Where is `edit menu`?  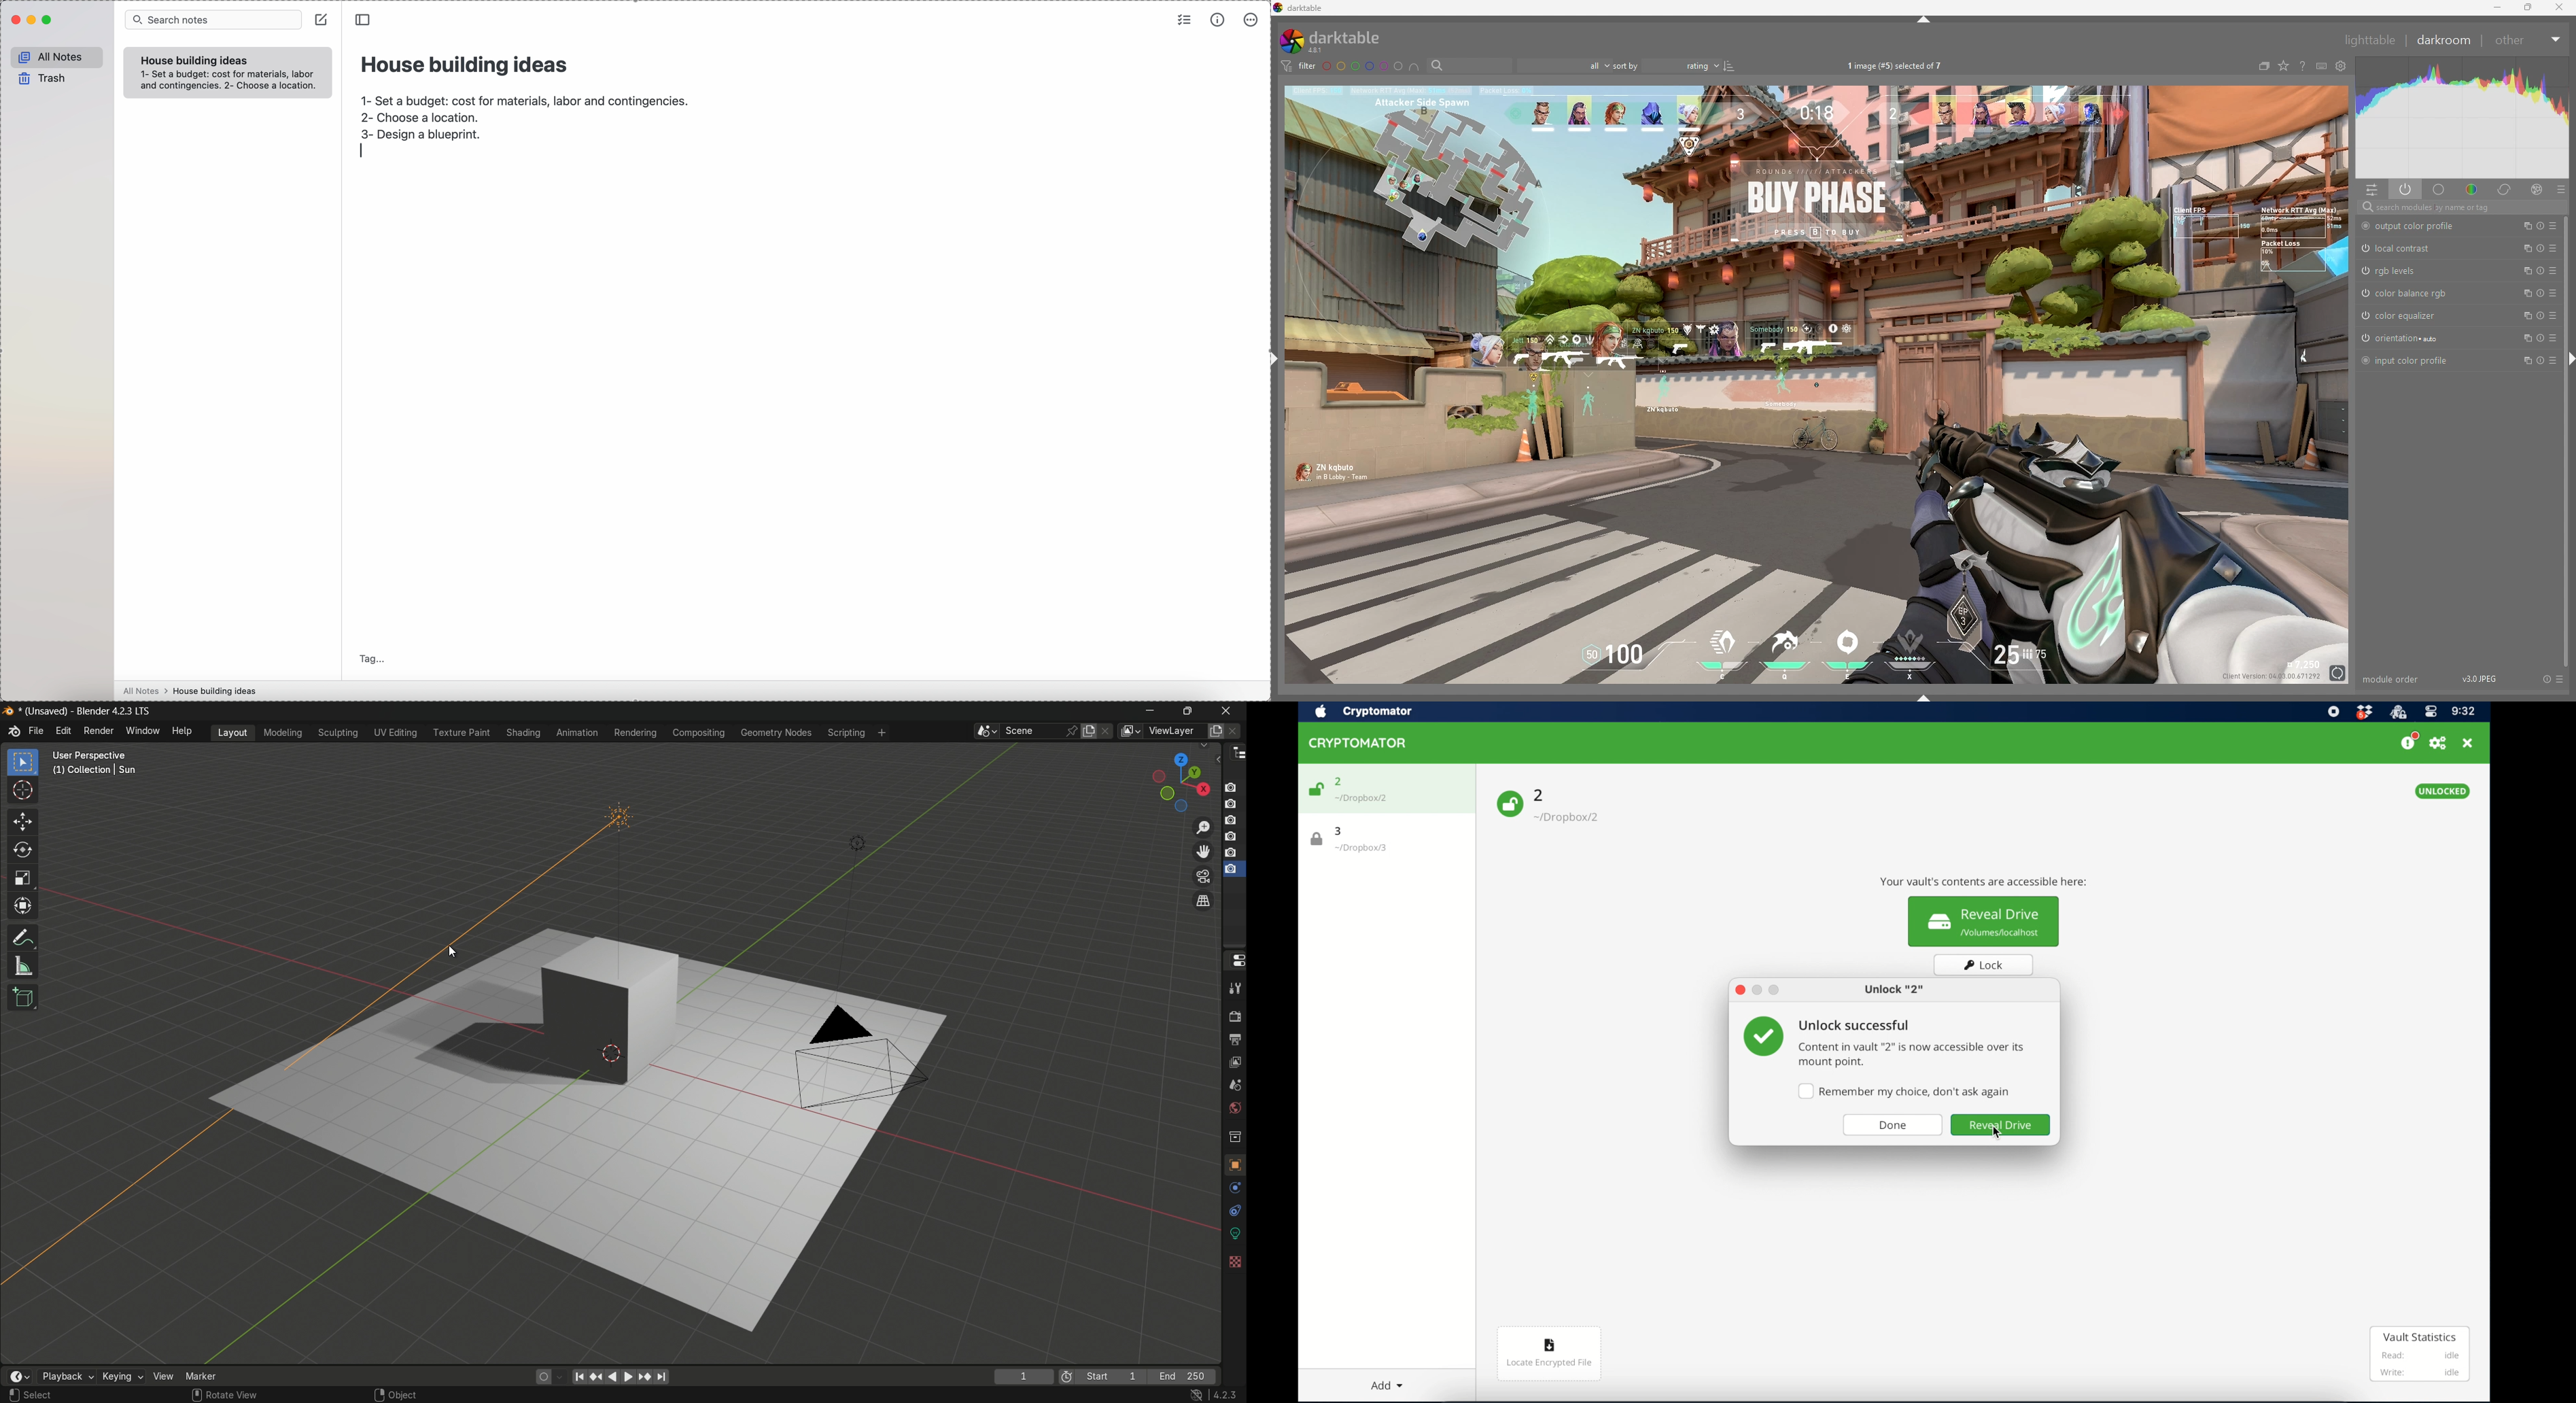
edit menu is located at coordinates (63, 730).